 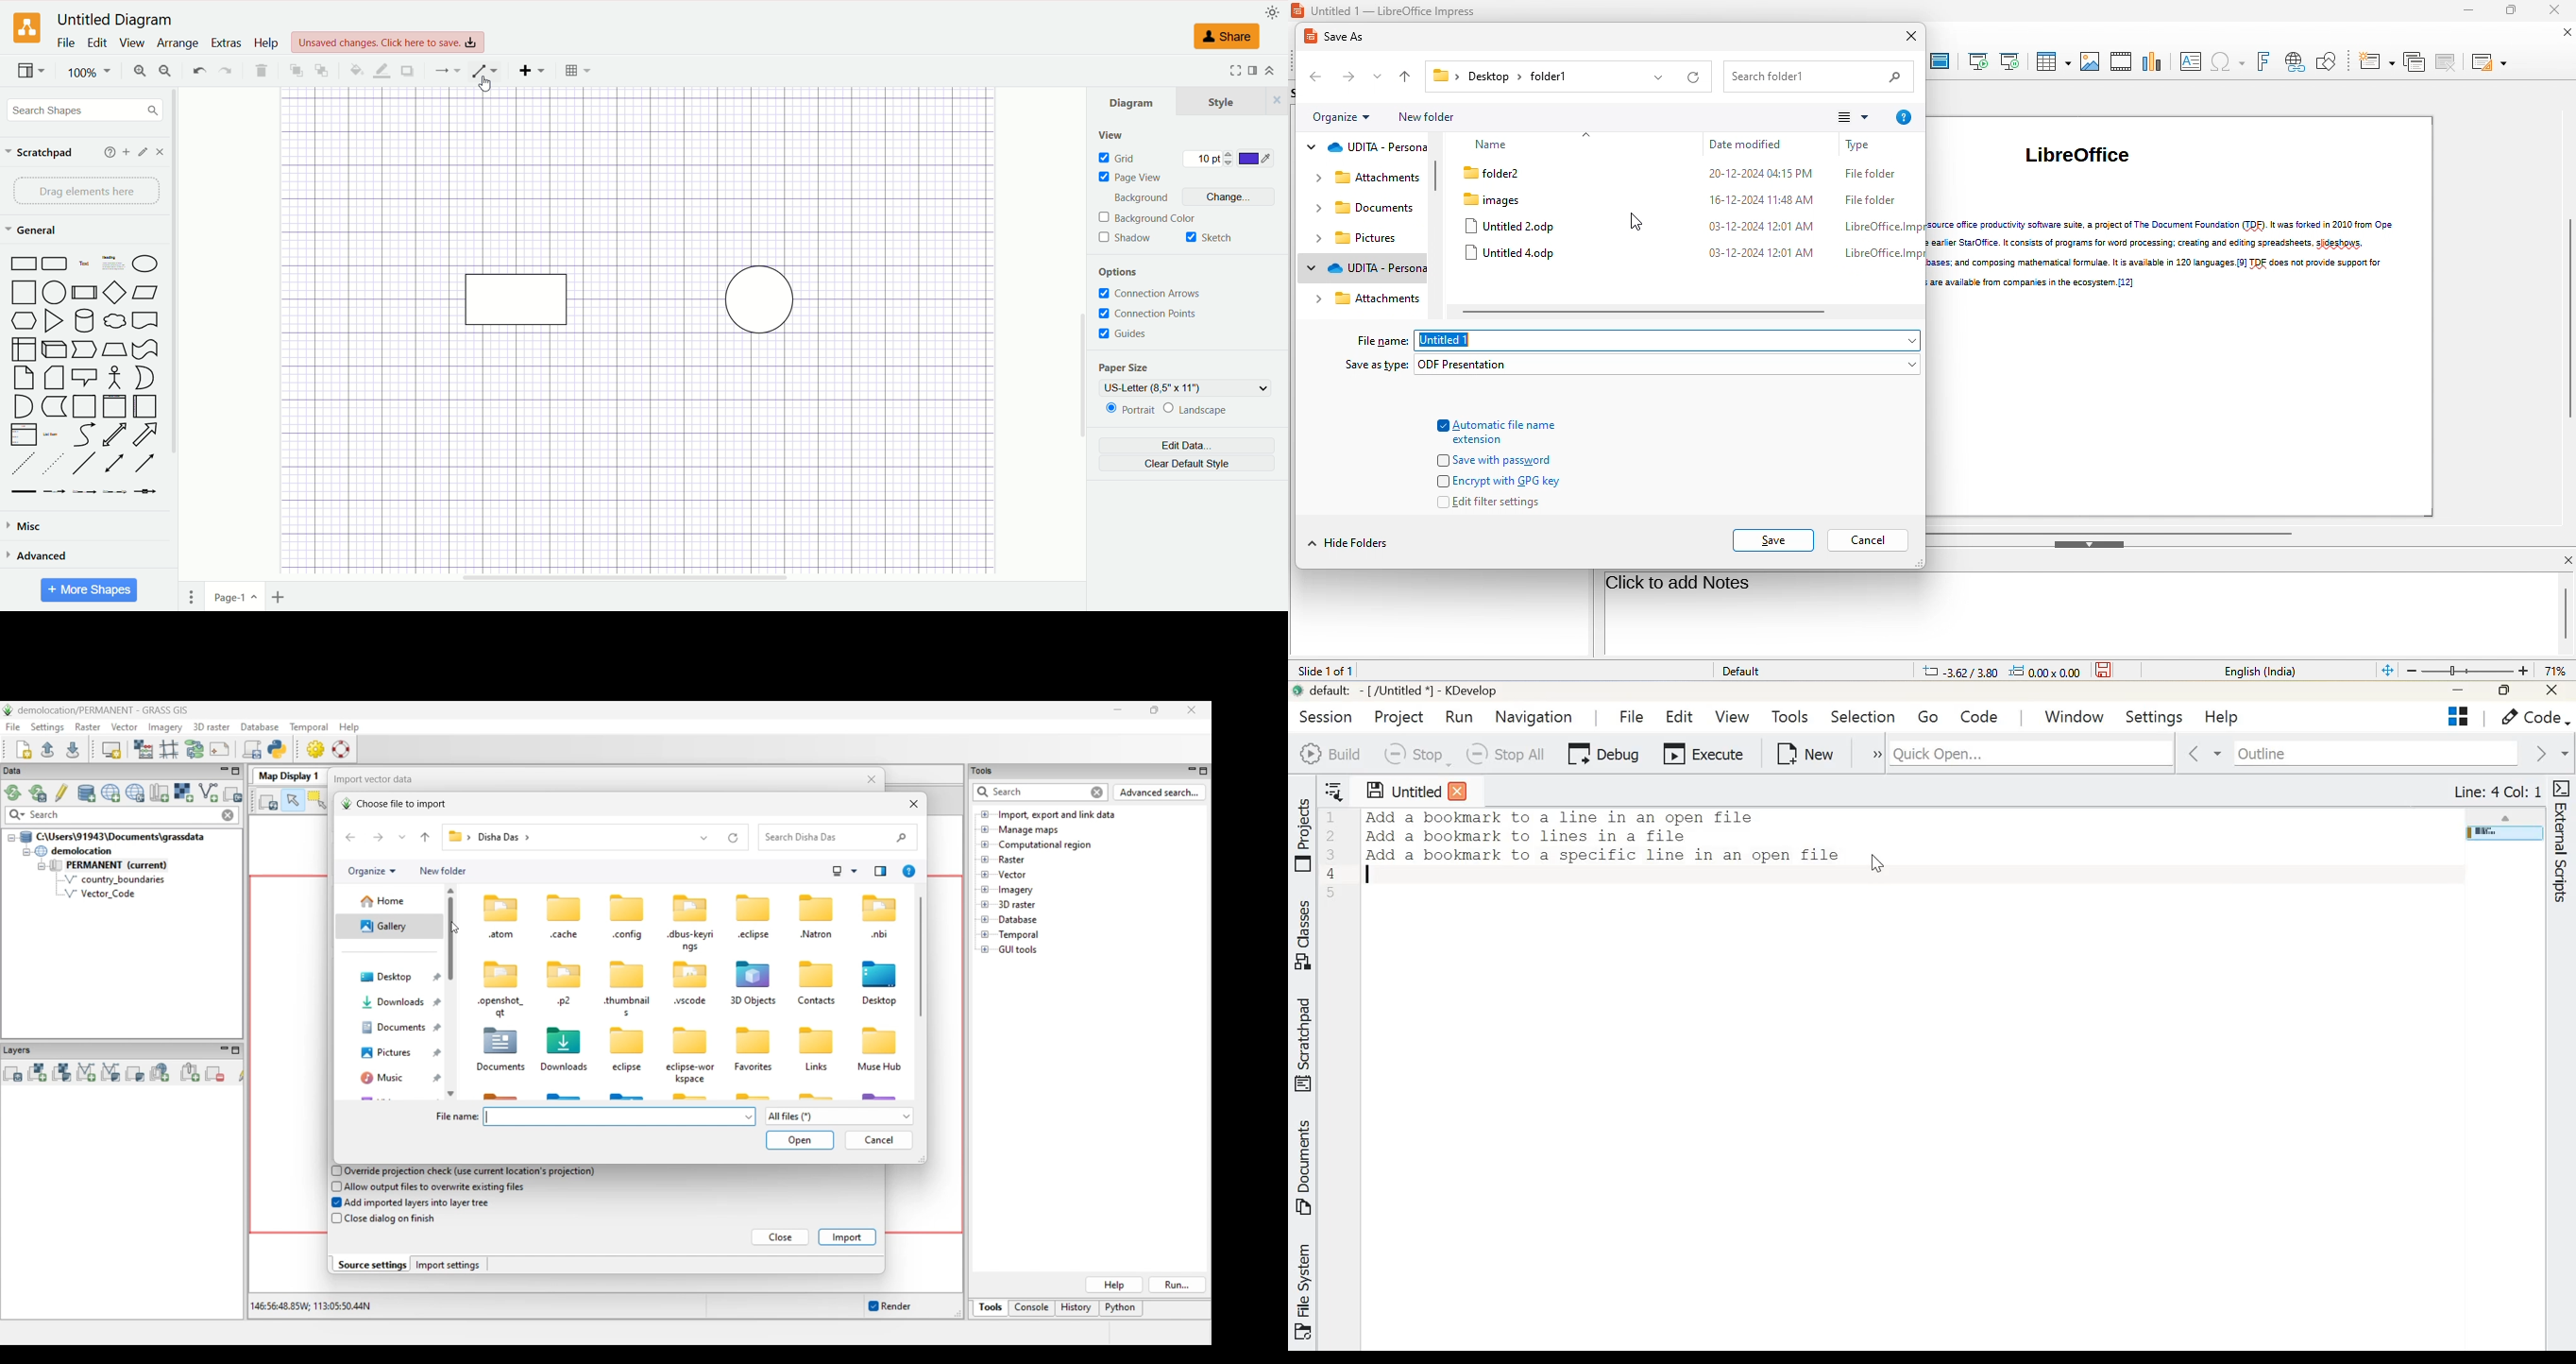 I want to click on US-letter (8,5" x 11"), so click(x=1187, y=389).